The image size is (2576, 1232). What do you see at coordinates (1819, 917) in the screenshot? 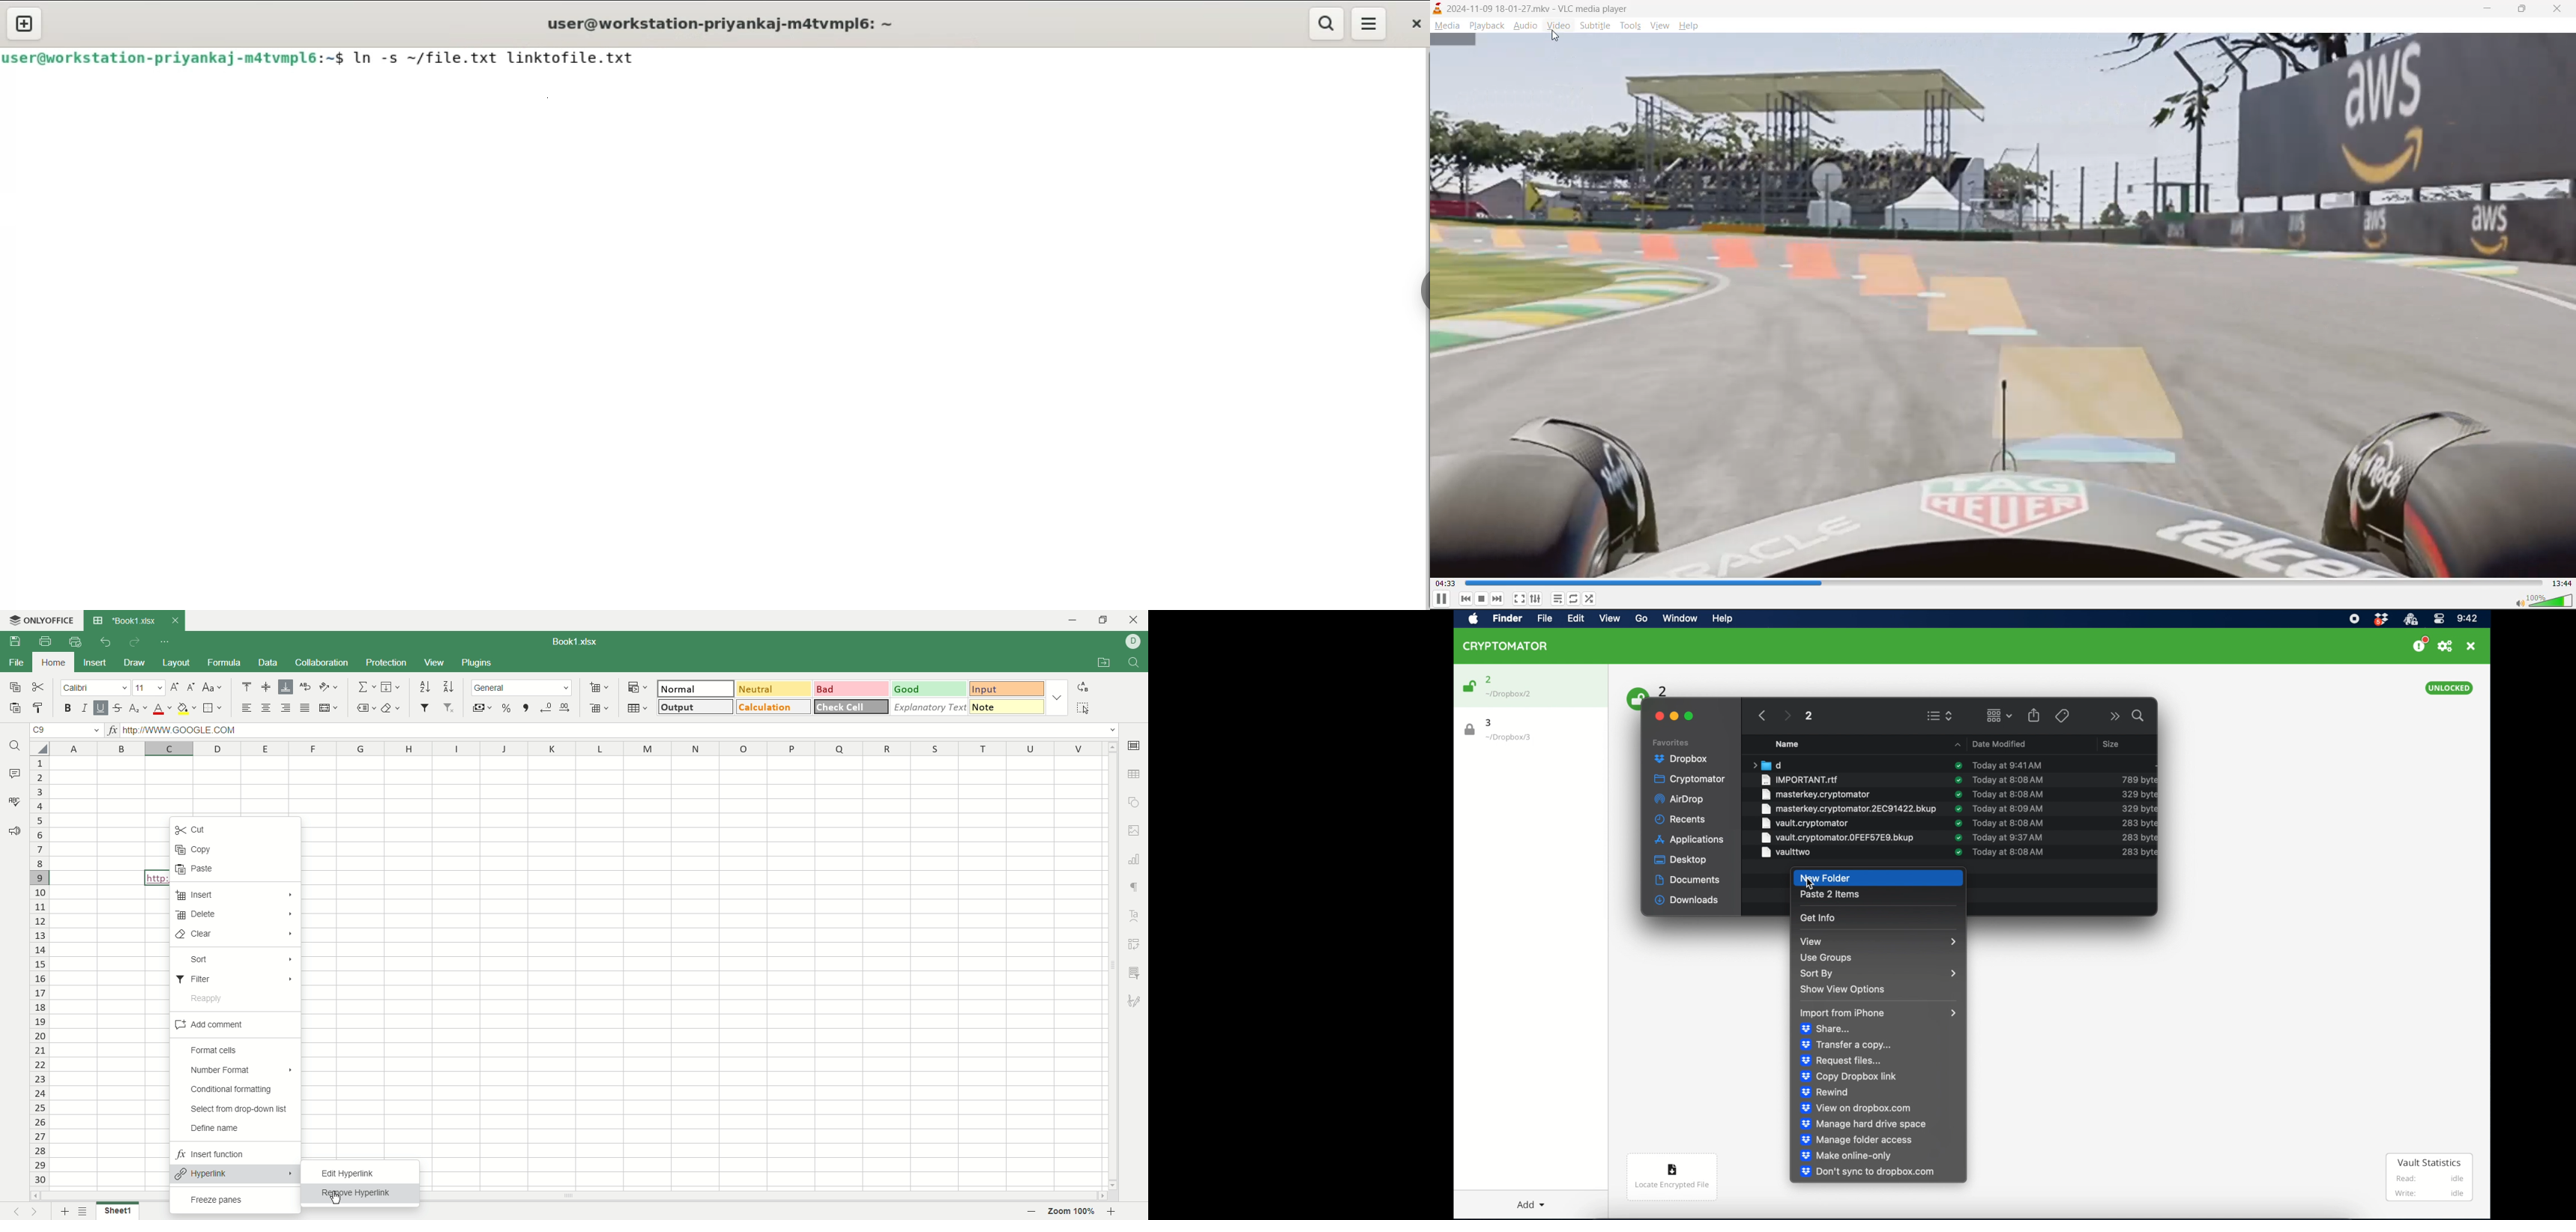
I see `get info` at bounding box center [1819, 917].